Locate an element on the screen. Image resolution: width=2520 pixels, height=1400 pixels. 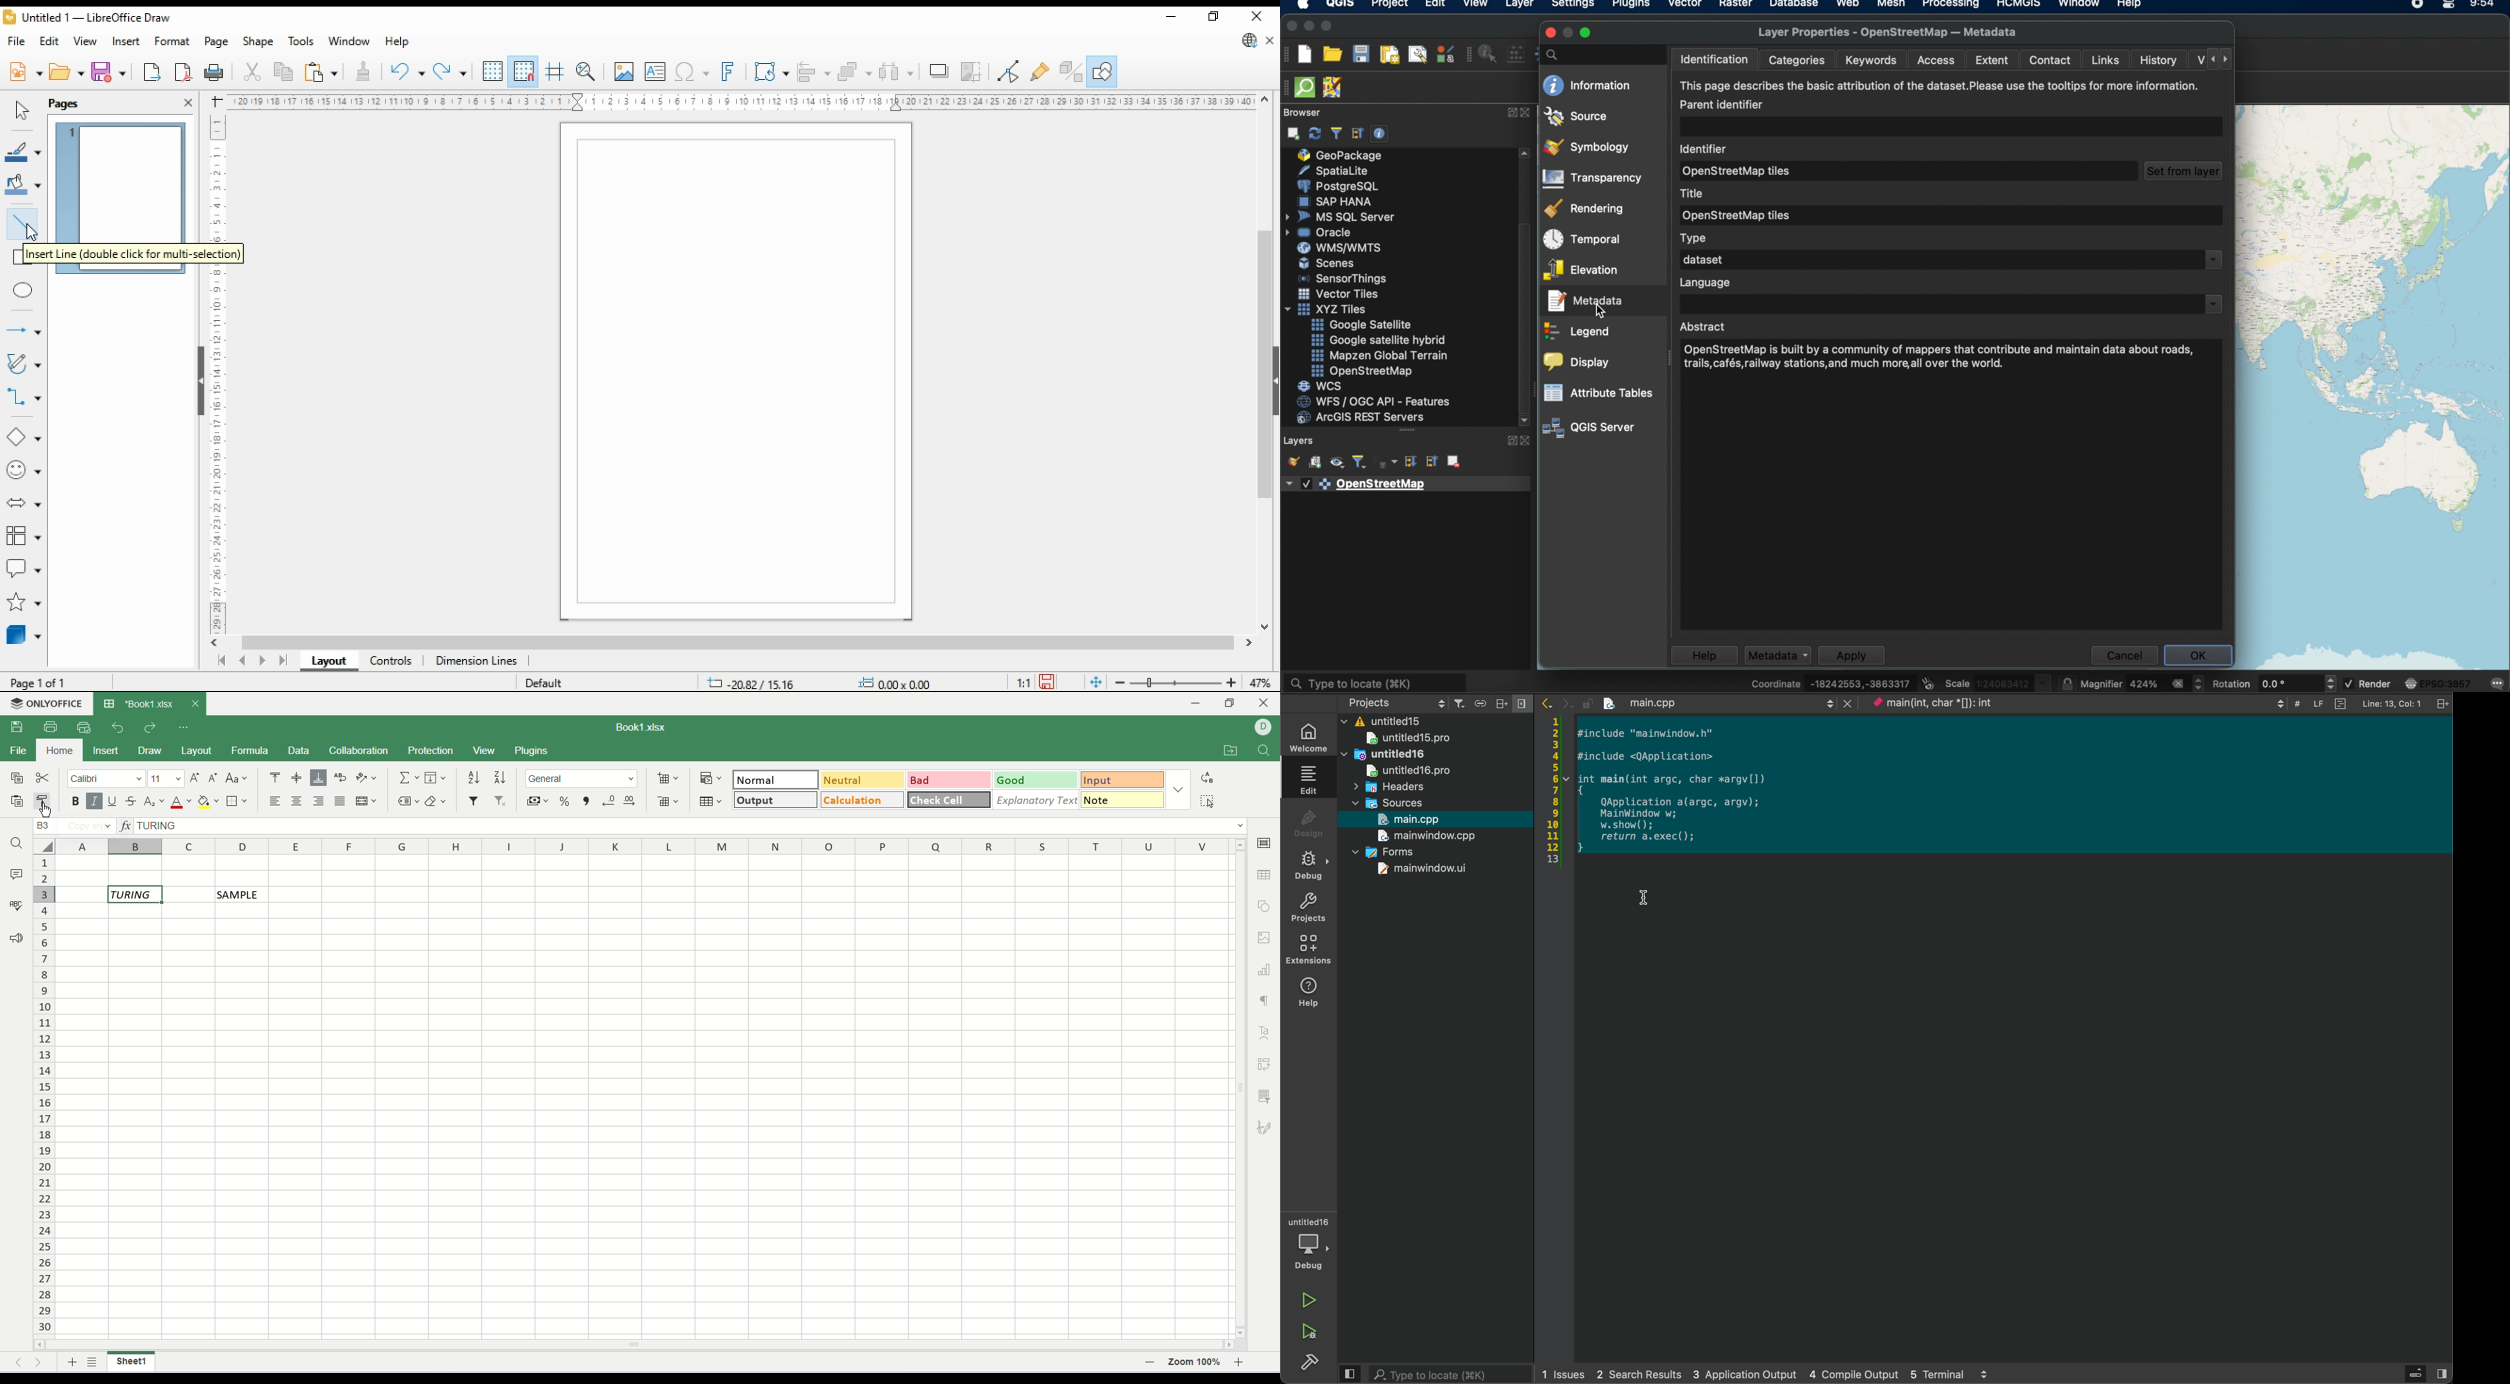
remove is located at coordinates (502, 801).